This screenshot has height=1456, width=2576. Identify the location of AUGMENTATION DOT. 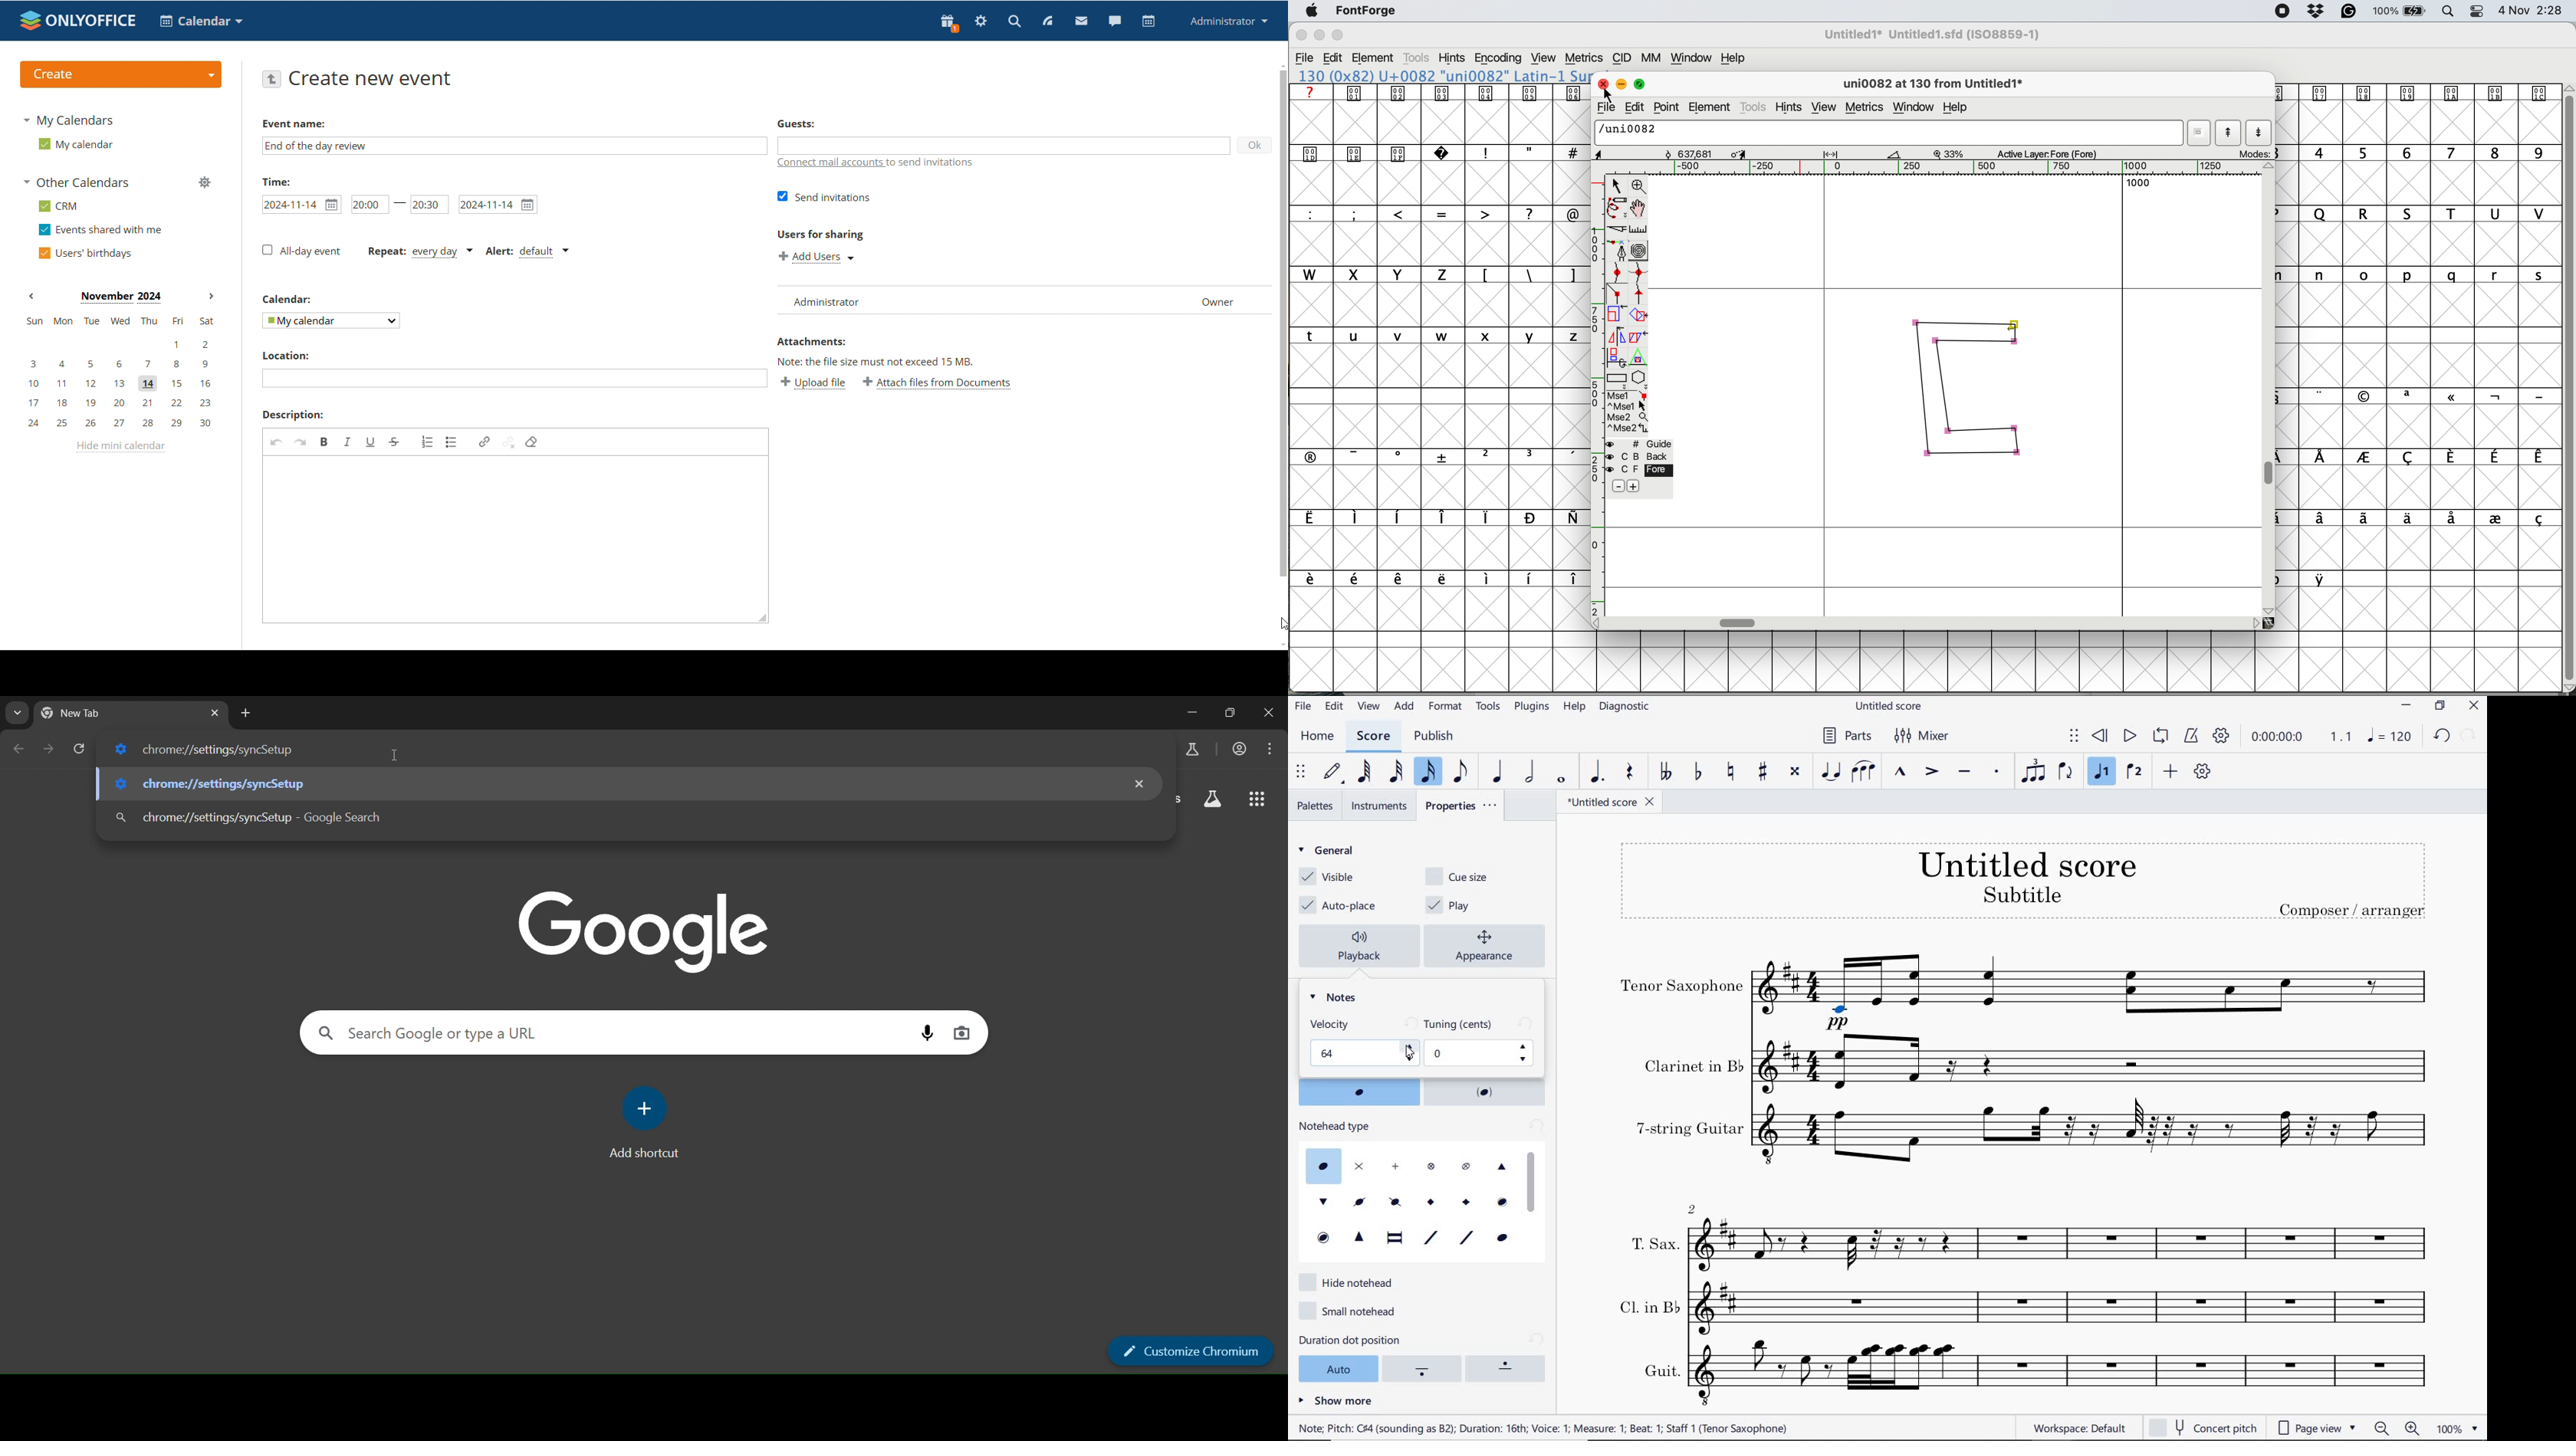
(1598, 772).